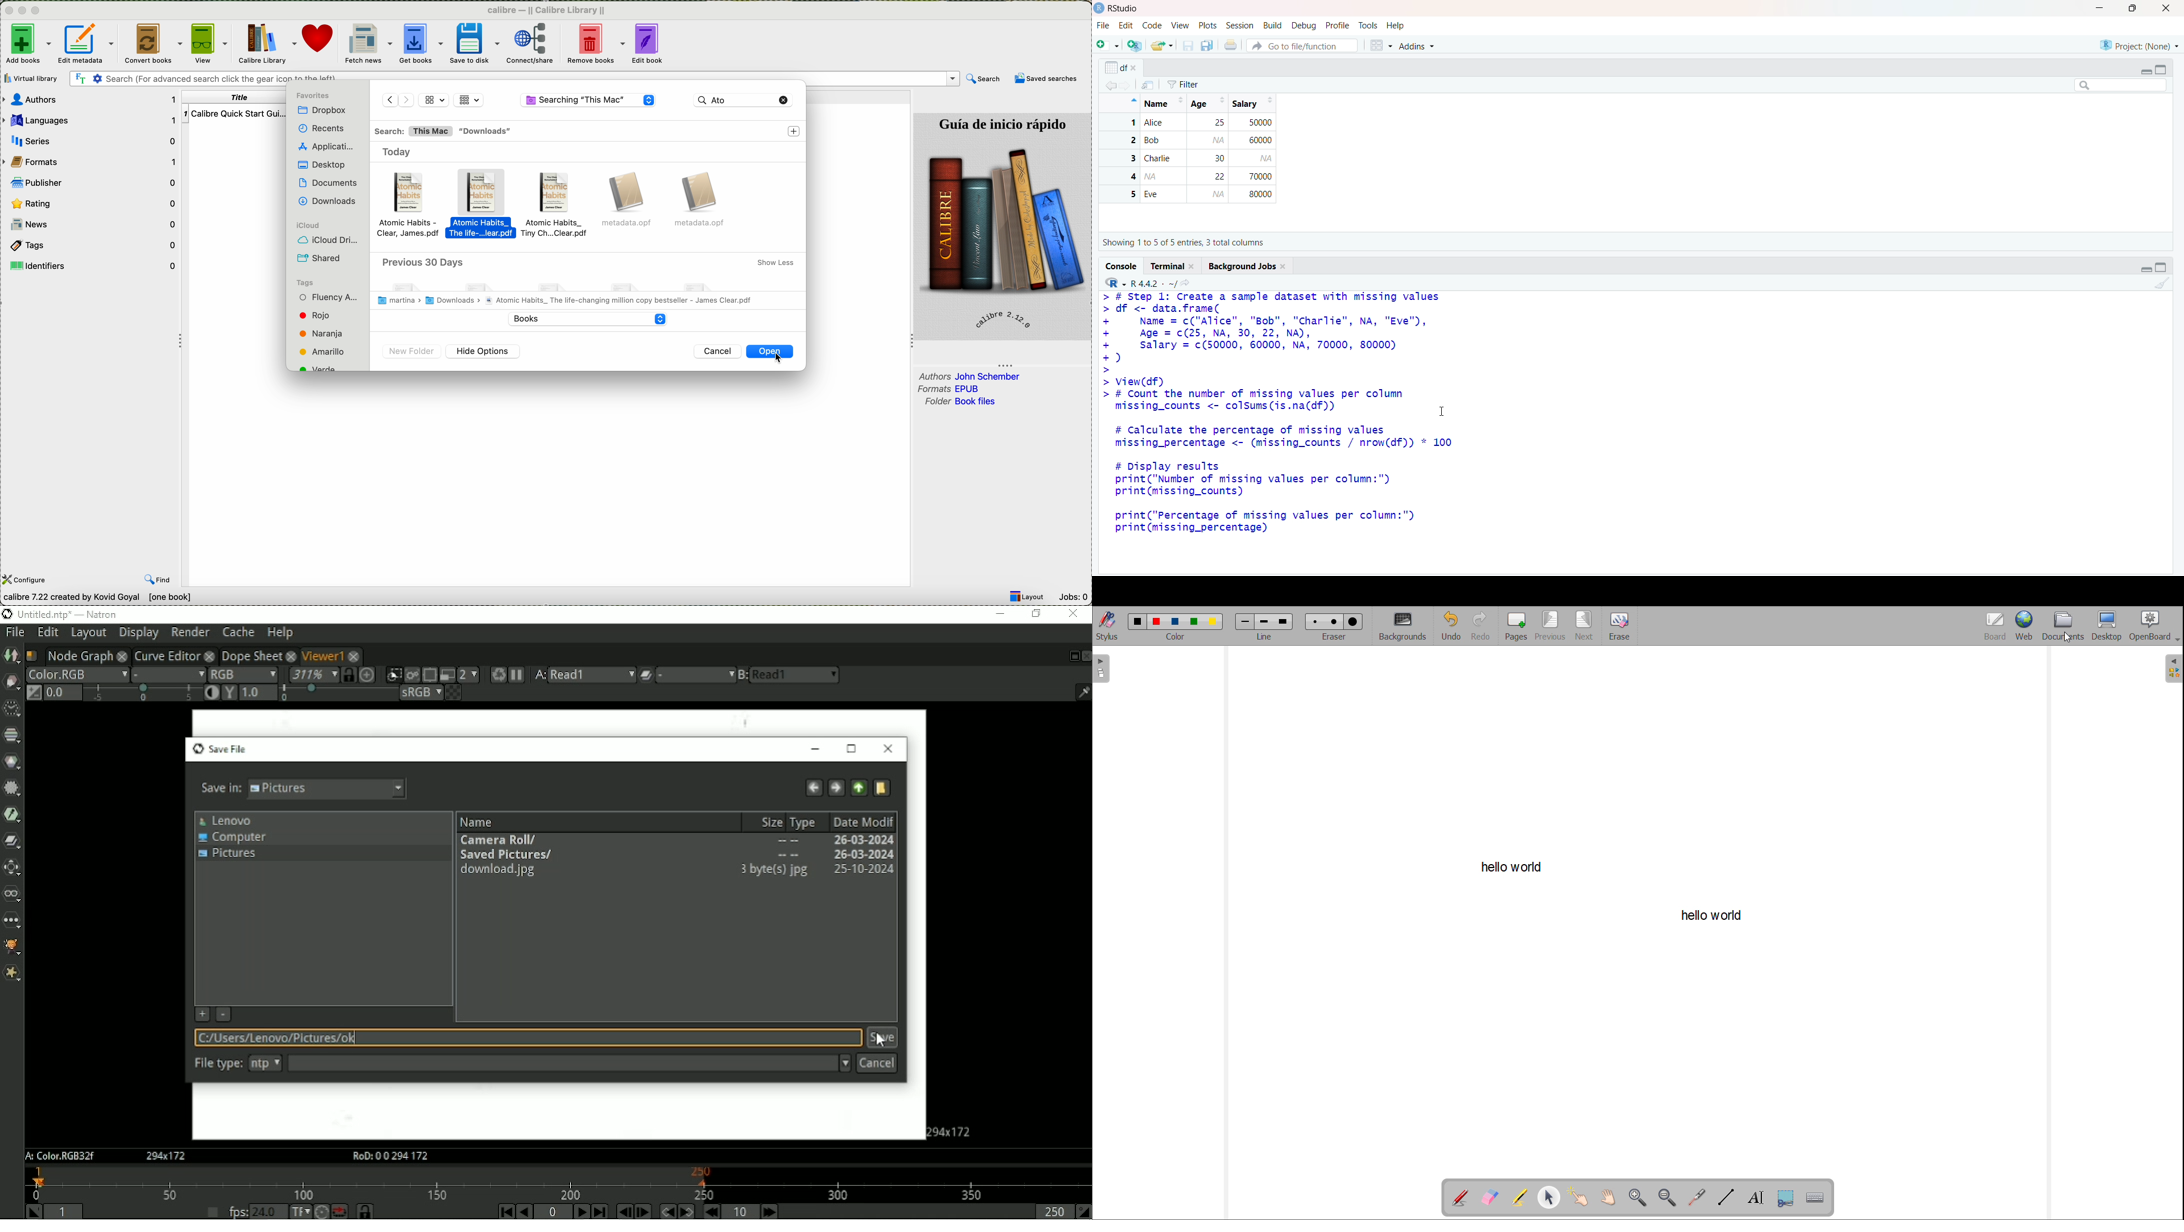  I want to click on Showing 110 5 of 5 entries, 3 total columns., so click(1186, 243).